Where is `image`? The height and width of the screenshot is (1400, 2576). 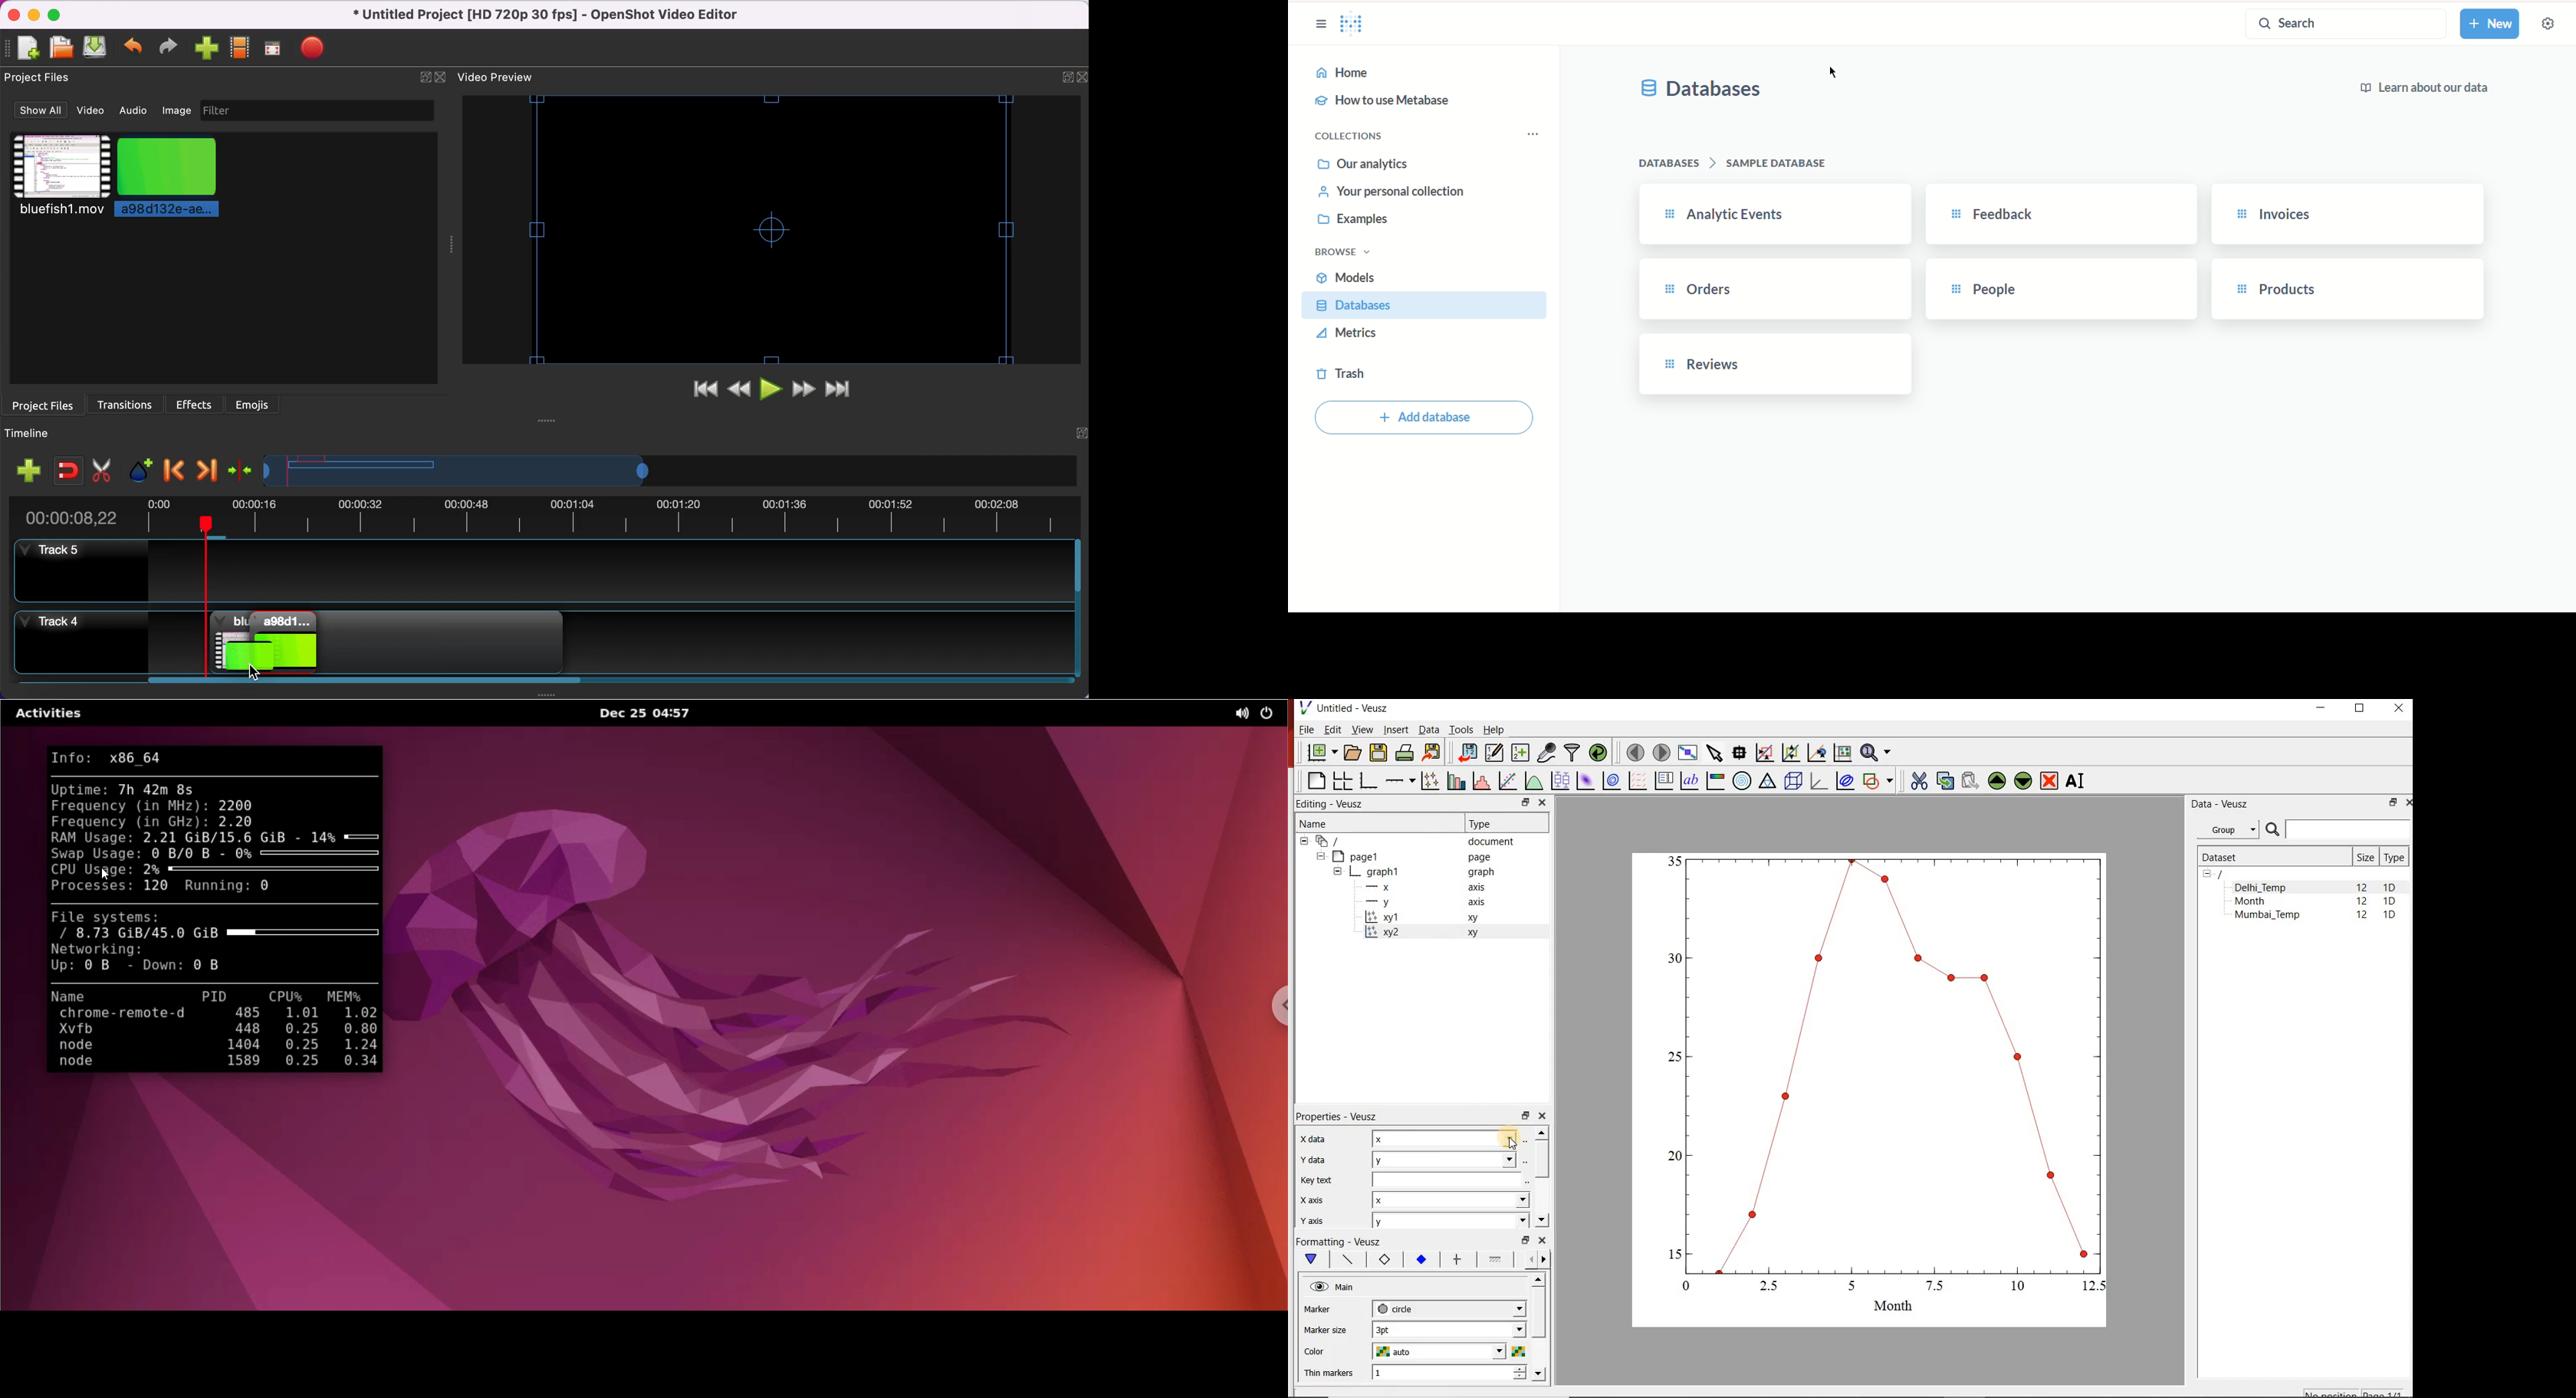
image is located at coordinates (176, 110).